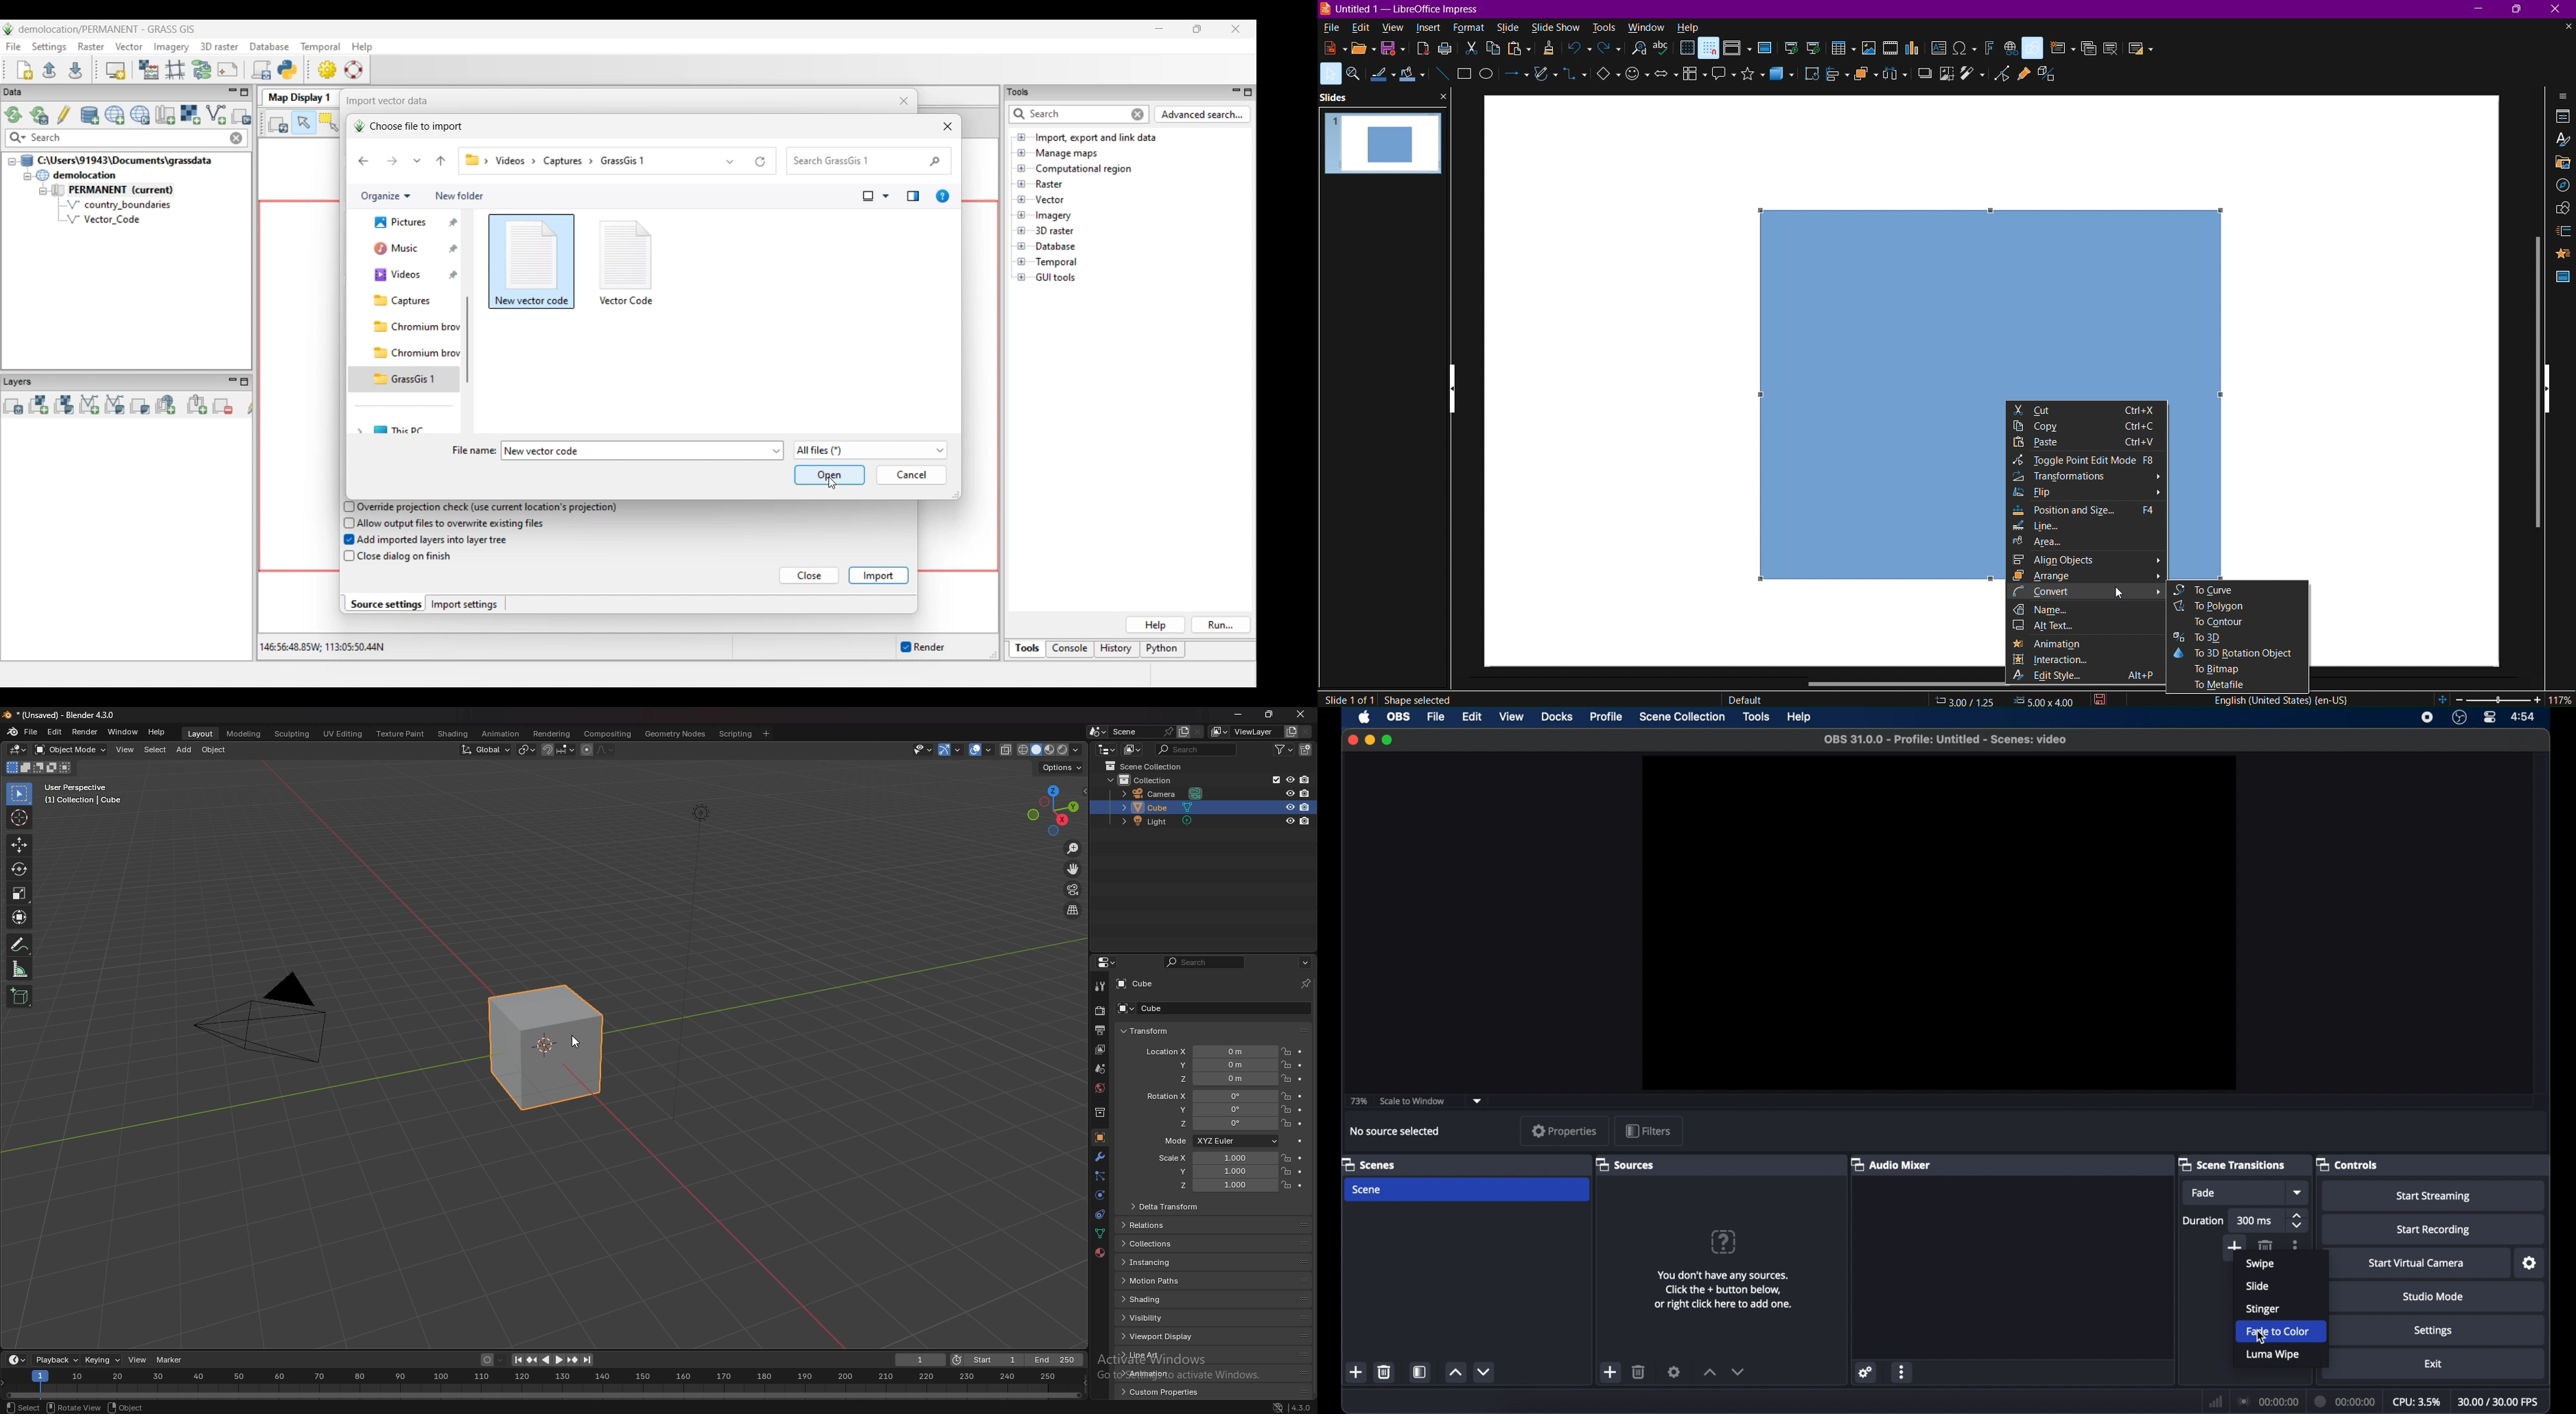  Describe the element at coordinates (1575, 79) in the screenshot. I see `Connectors` at that location.